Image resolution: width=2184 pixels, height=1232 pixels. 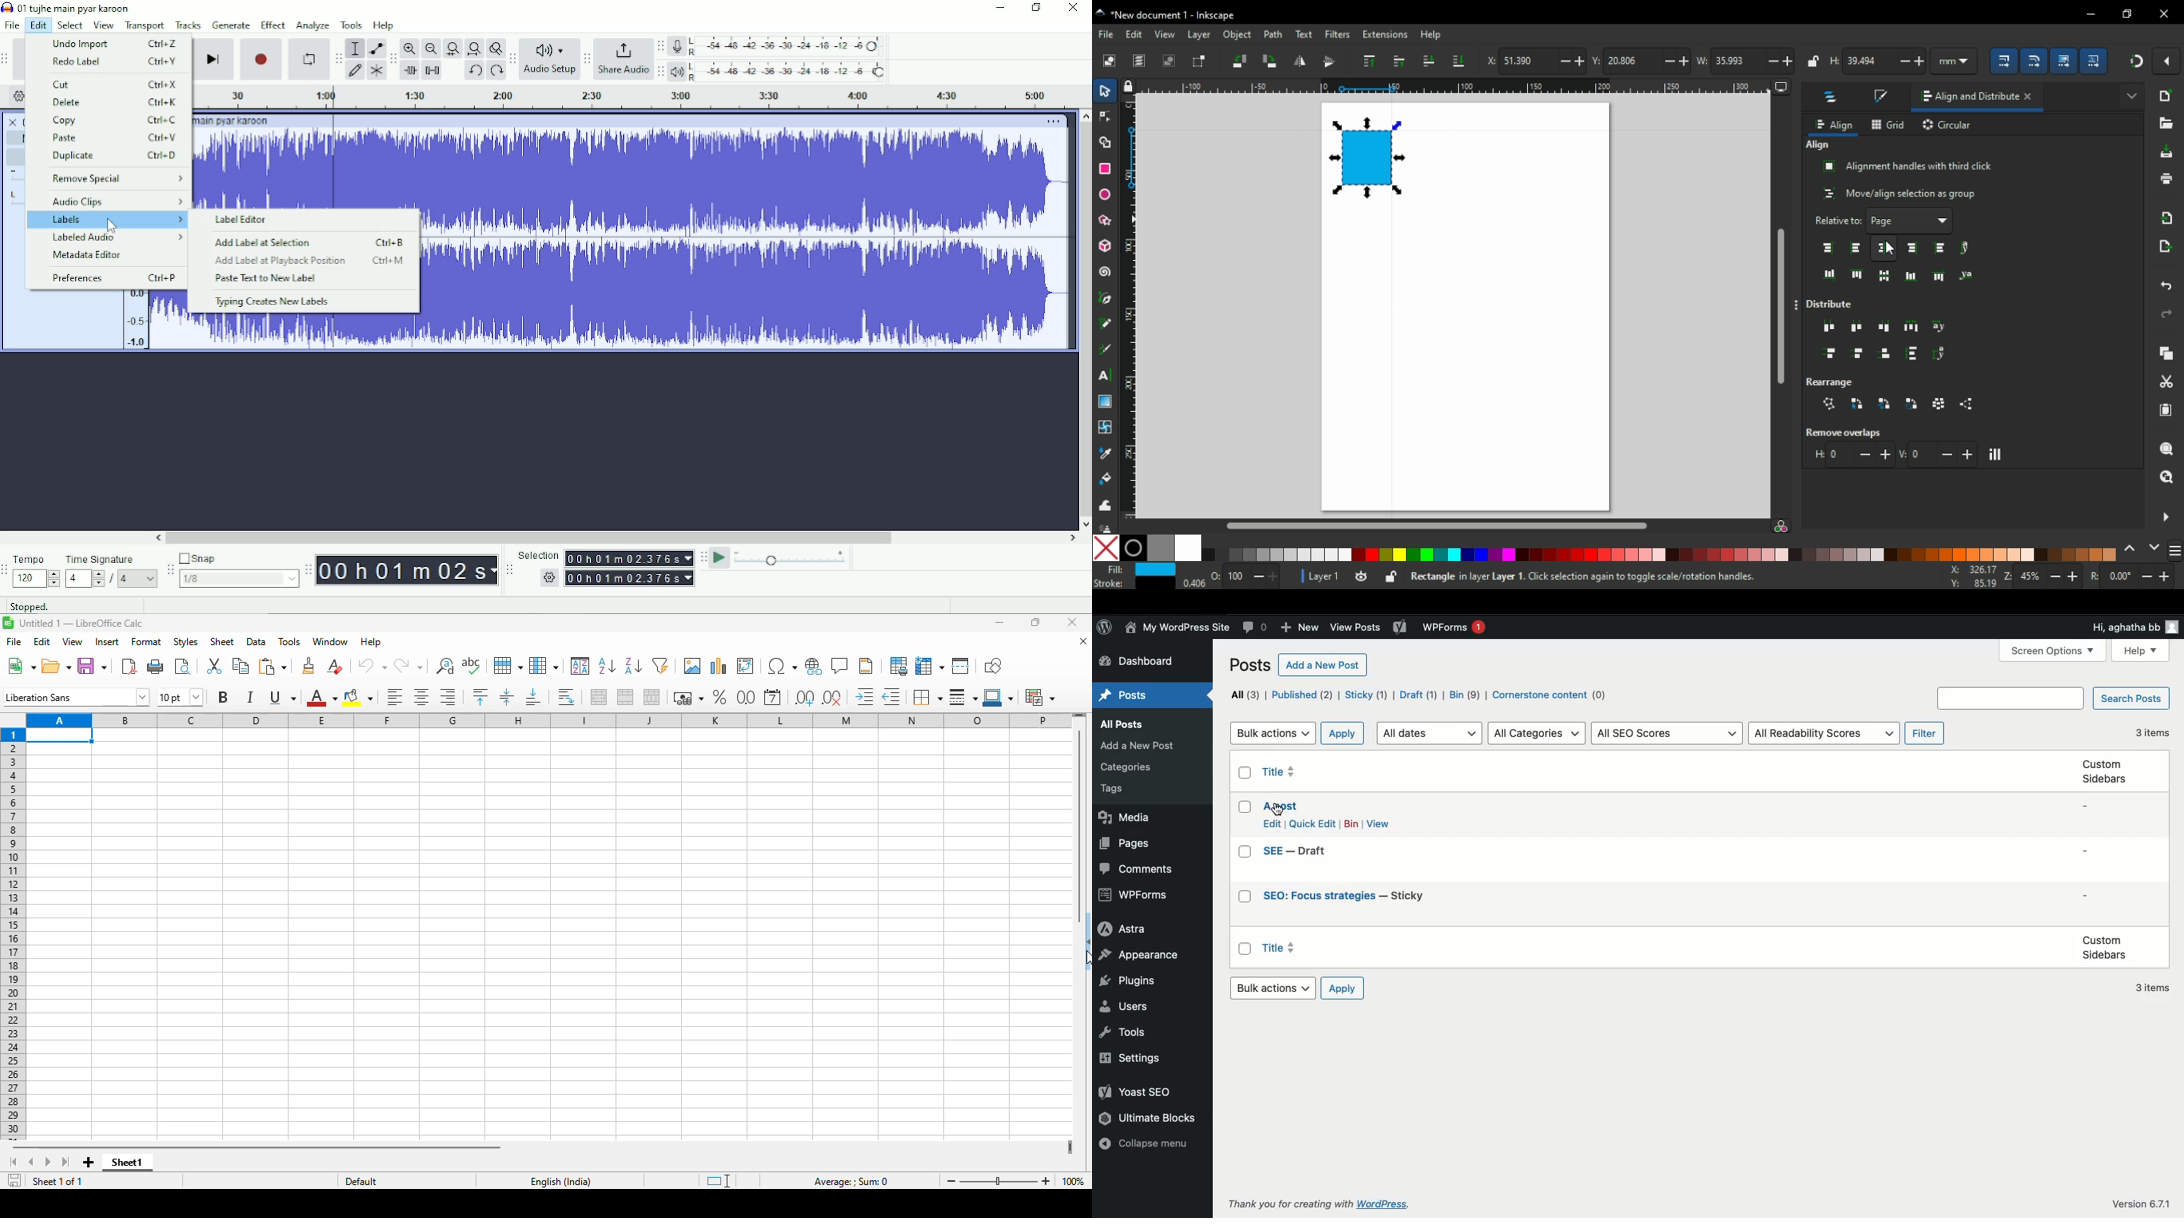 What do you see at coordinates (930, 666) in the screenshot?
I see `freeze rows and columns` at bounding box center [930, 666].